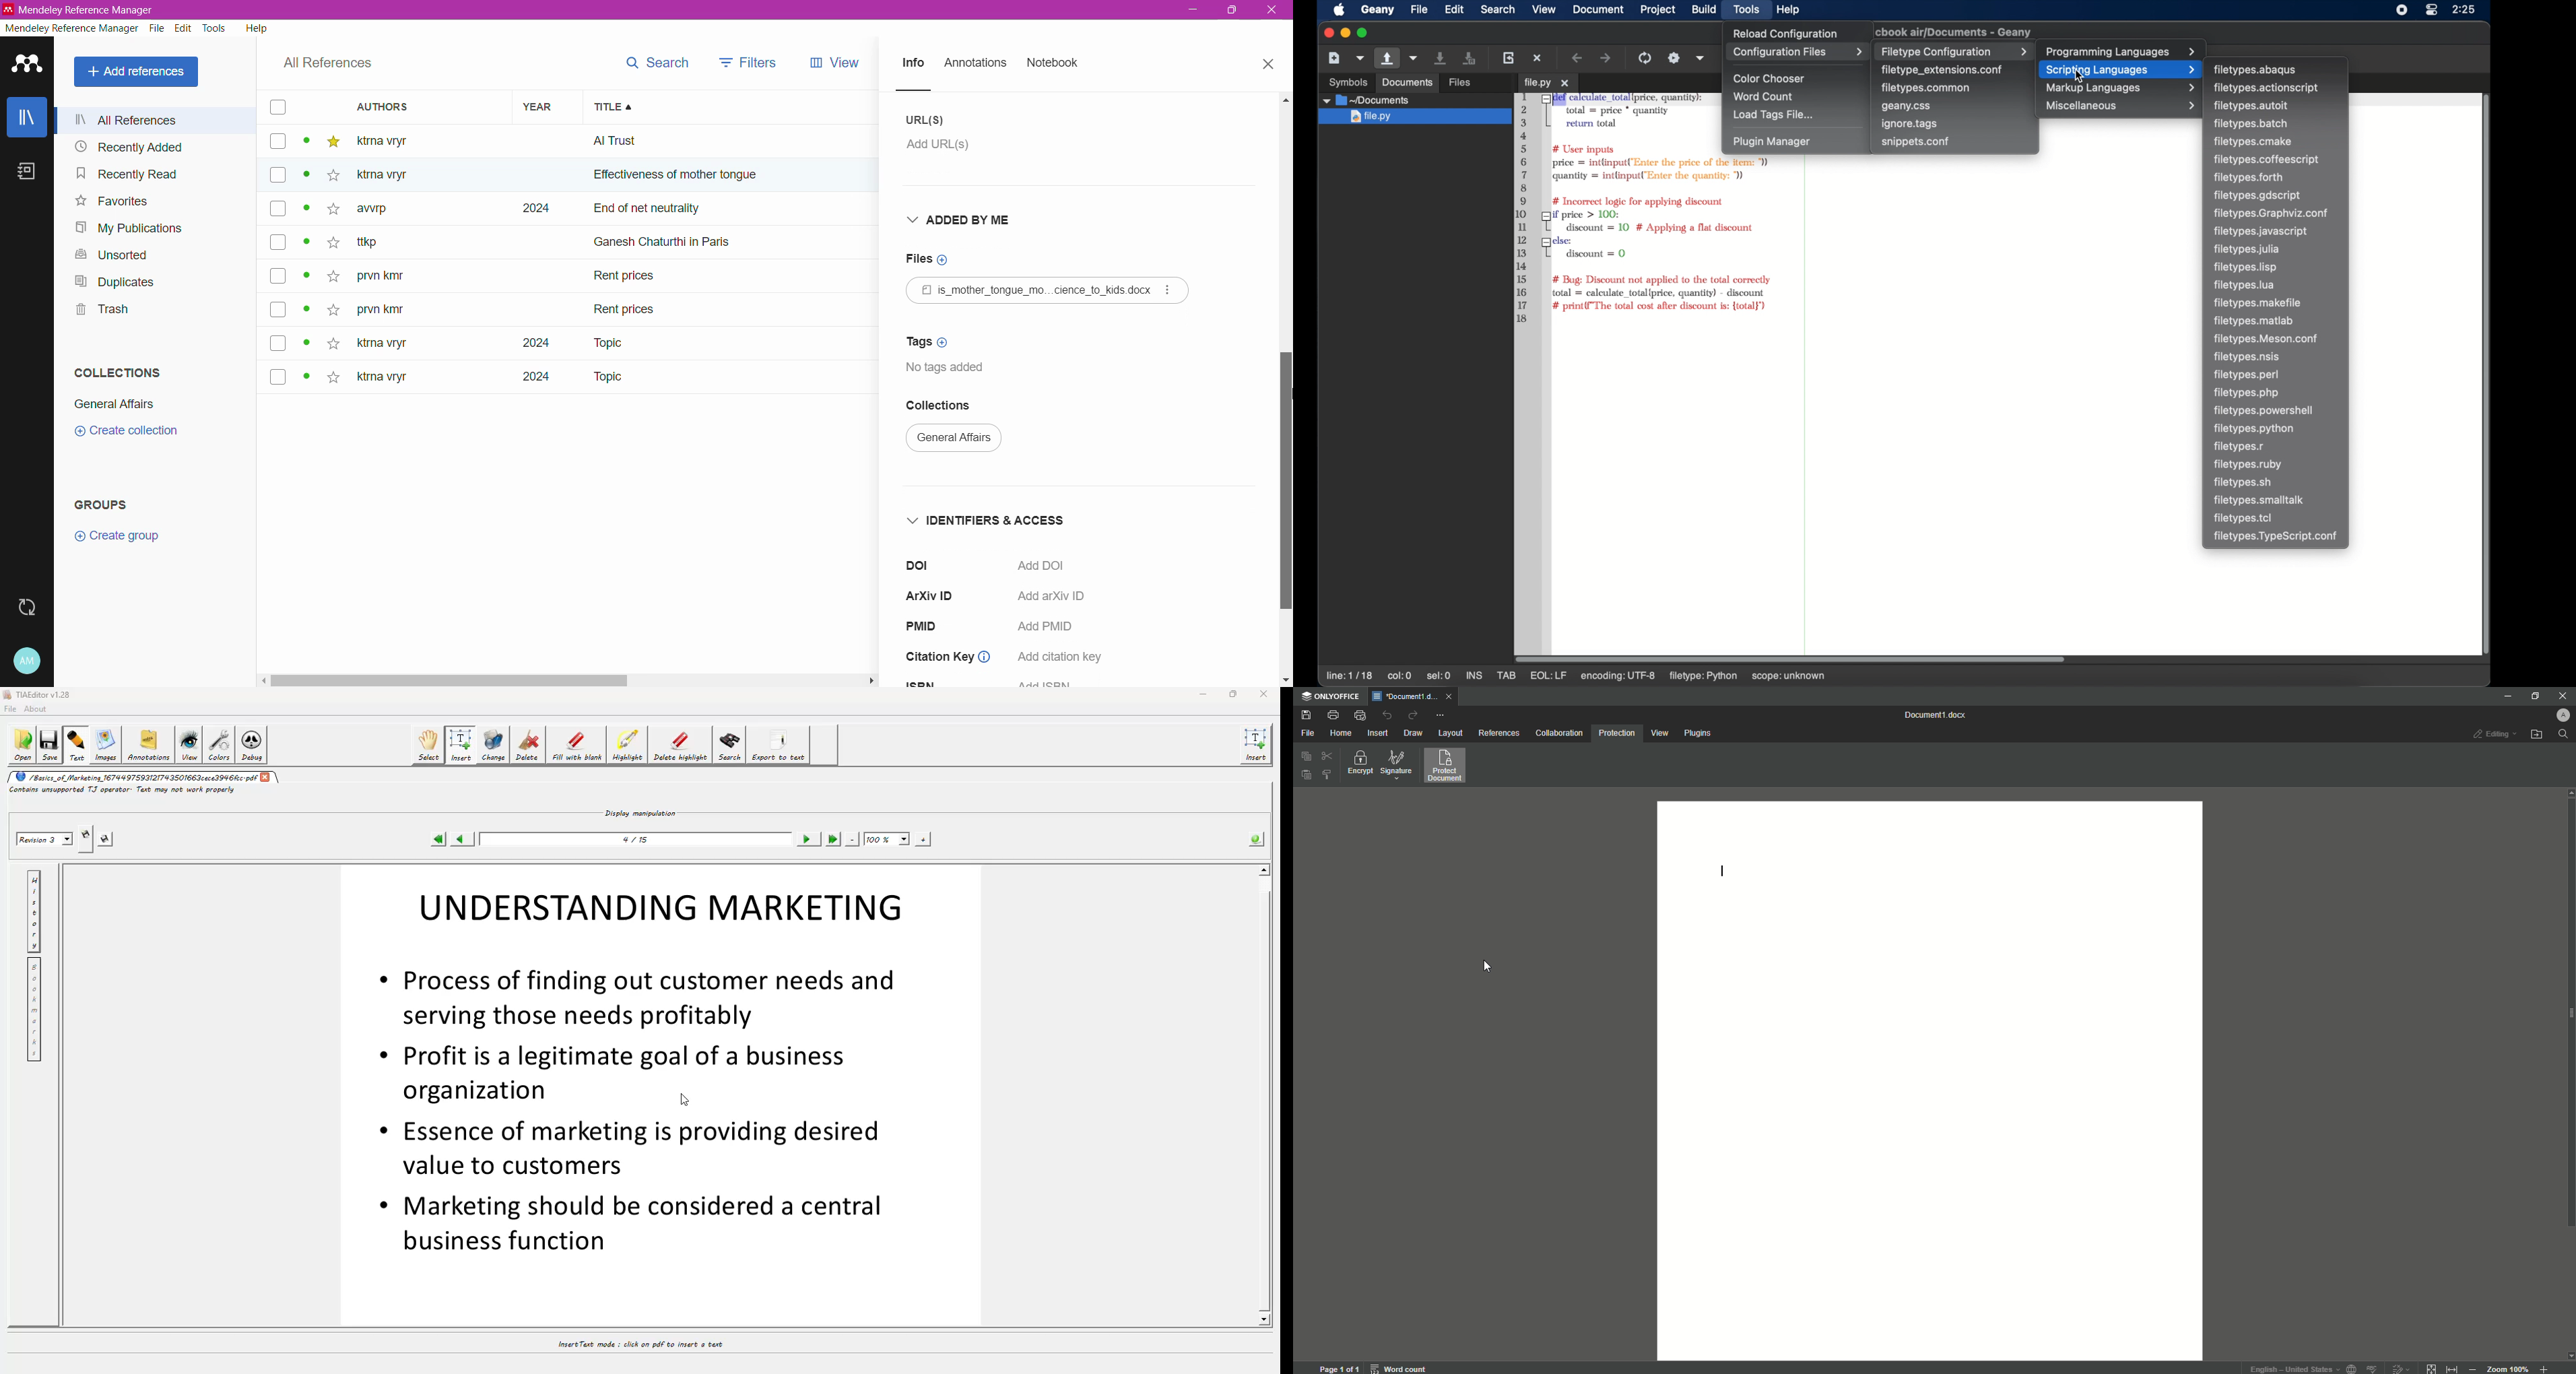  What do you see at coordinates (2562, 696) in the screenshot?
I see `Close` at bounding box center [2562, 696].